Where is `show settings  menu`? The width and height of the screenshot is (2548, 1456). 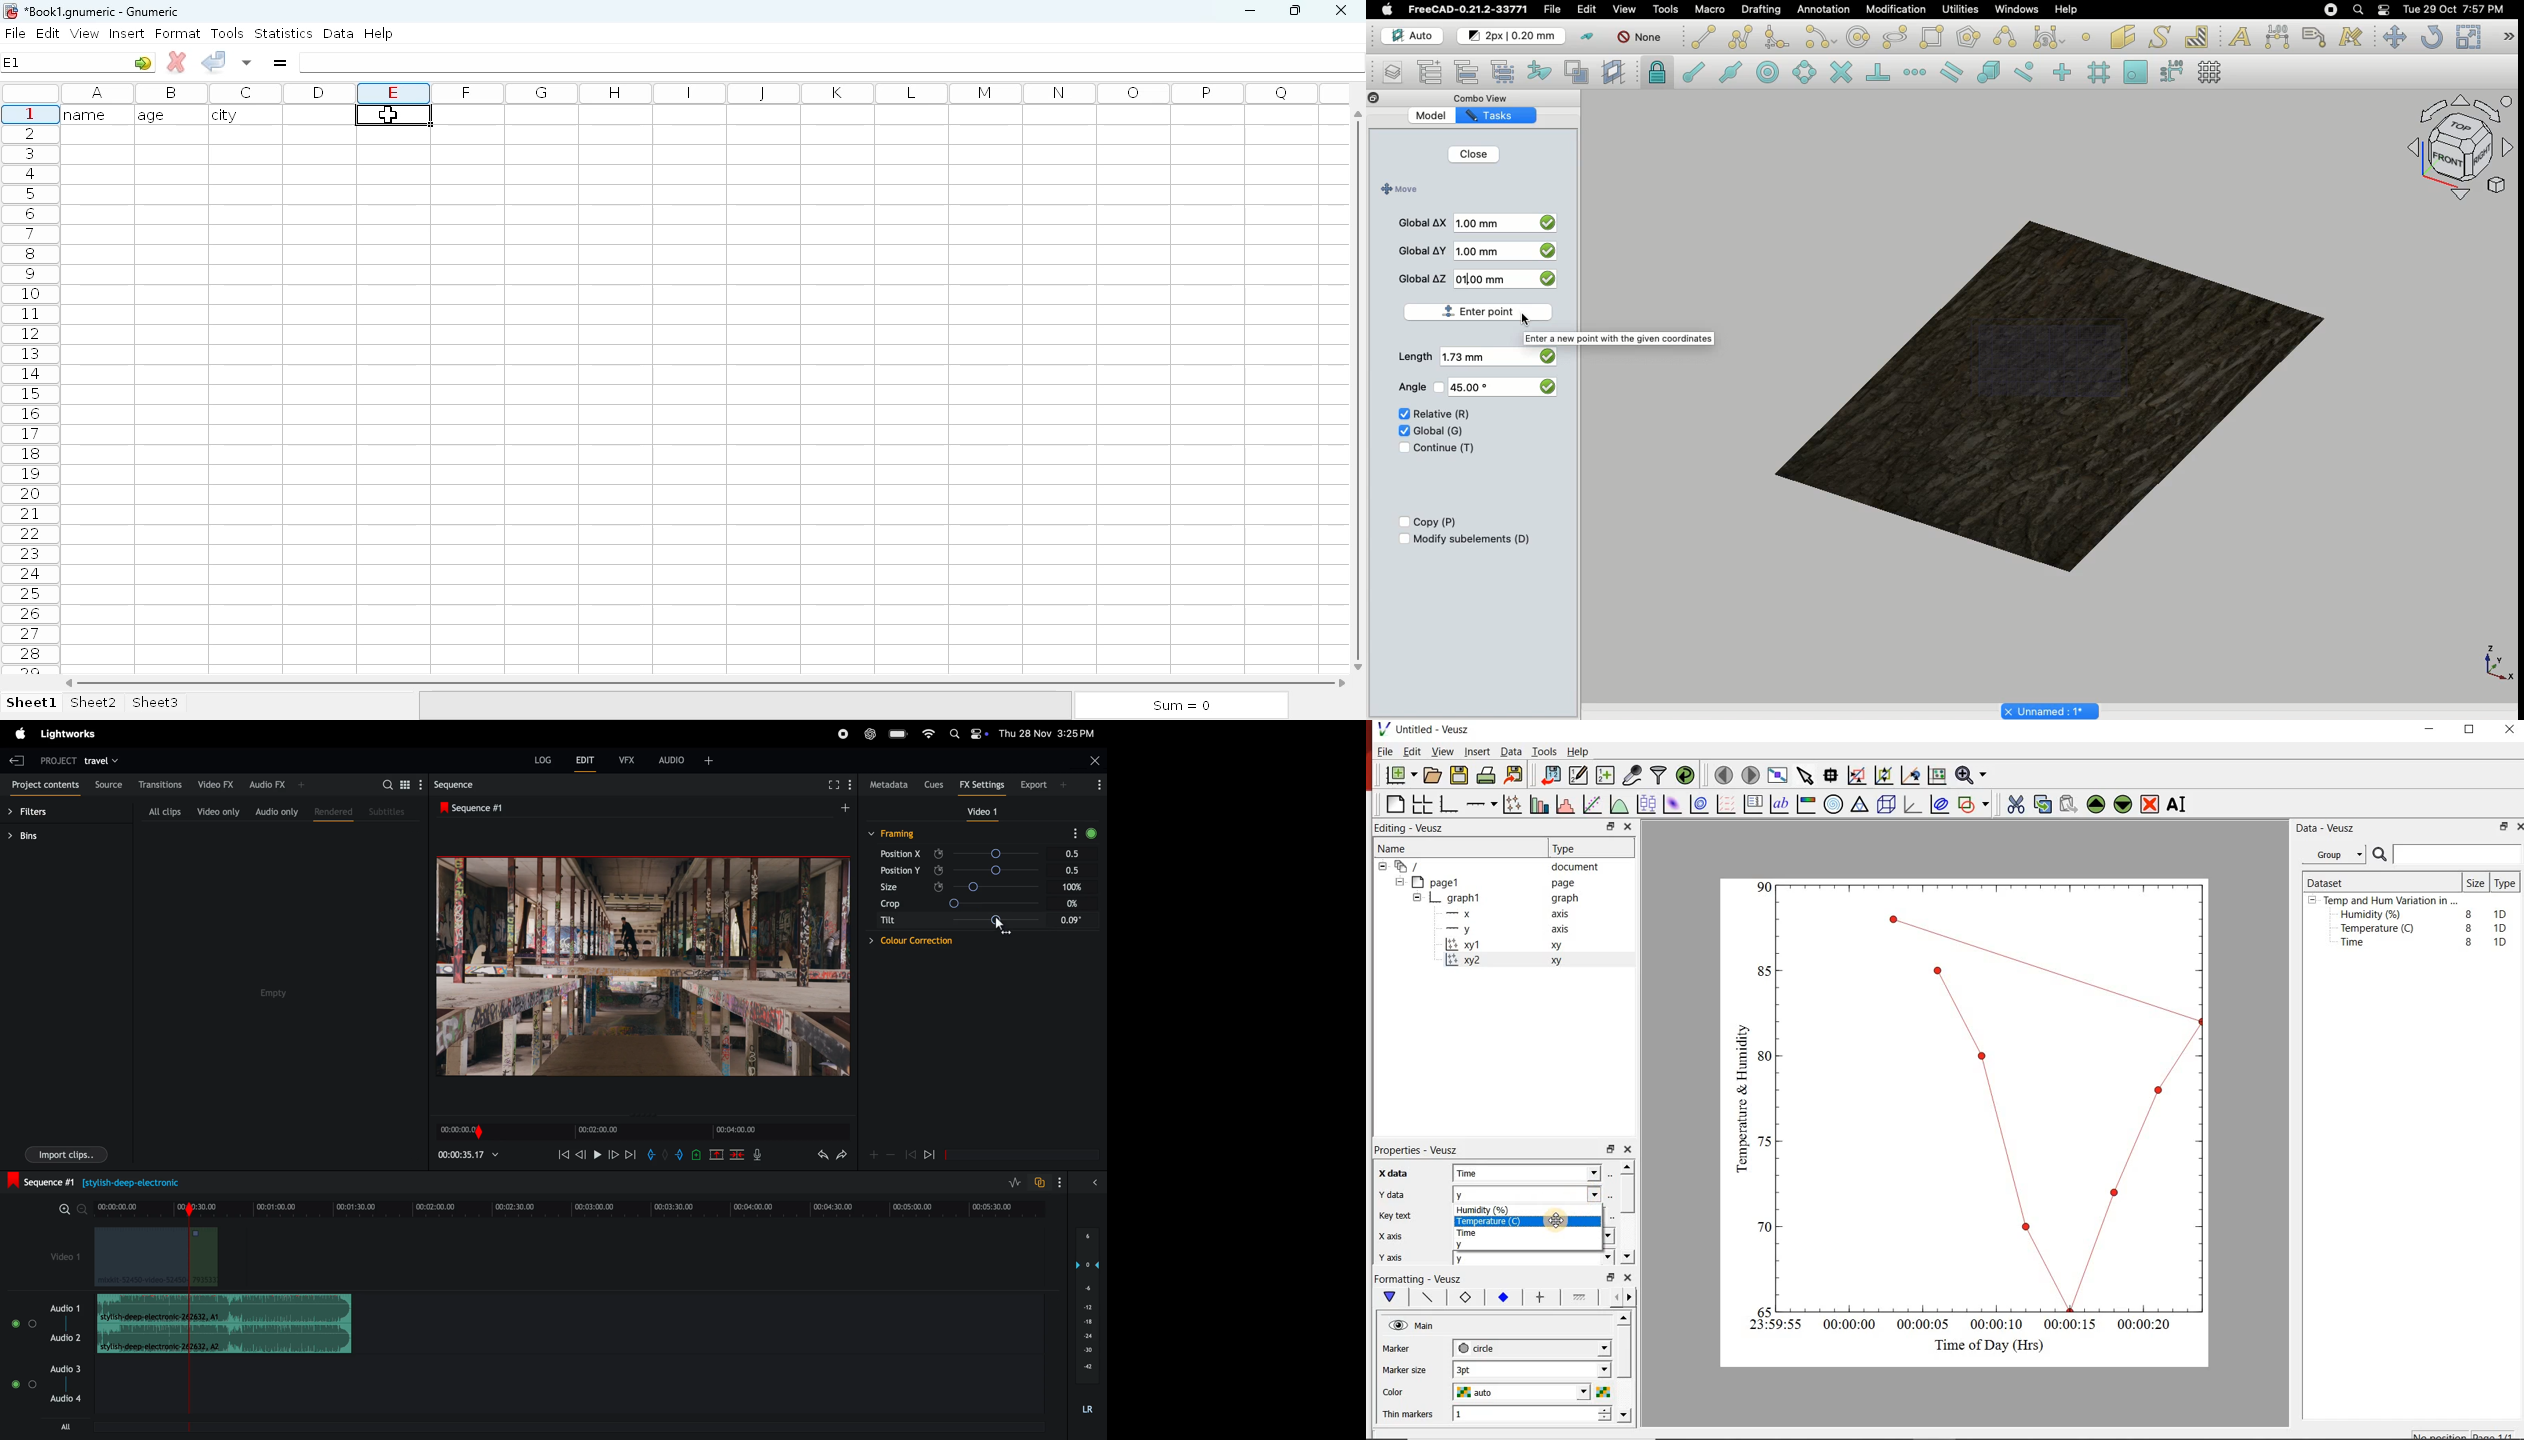 show settings  menu is located at coordinates (1073, 833).